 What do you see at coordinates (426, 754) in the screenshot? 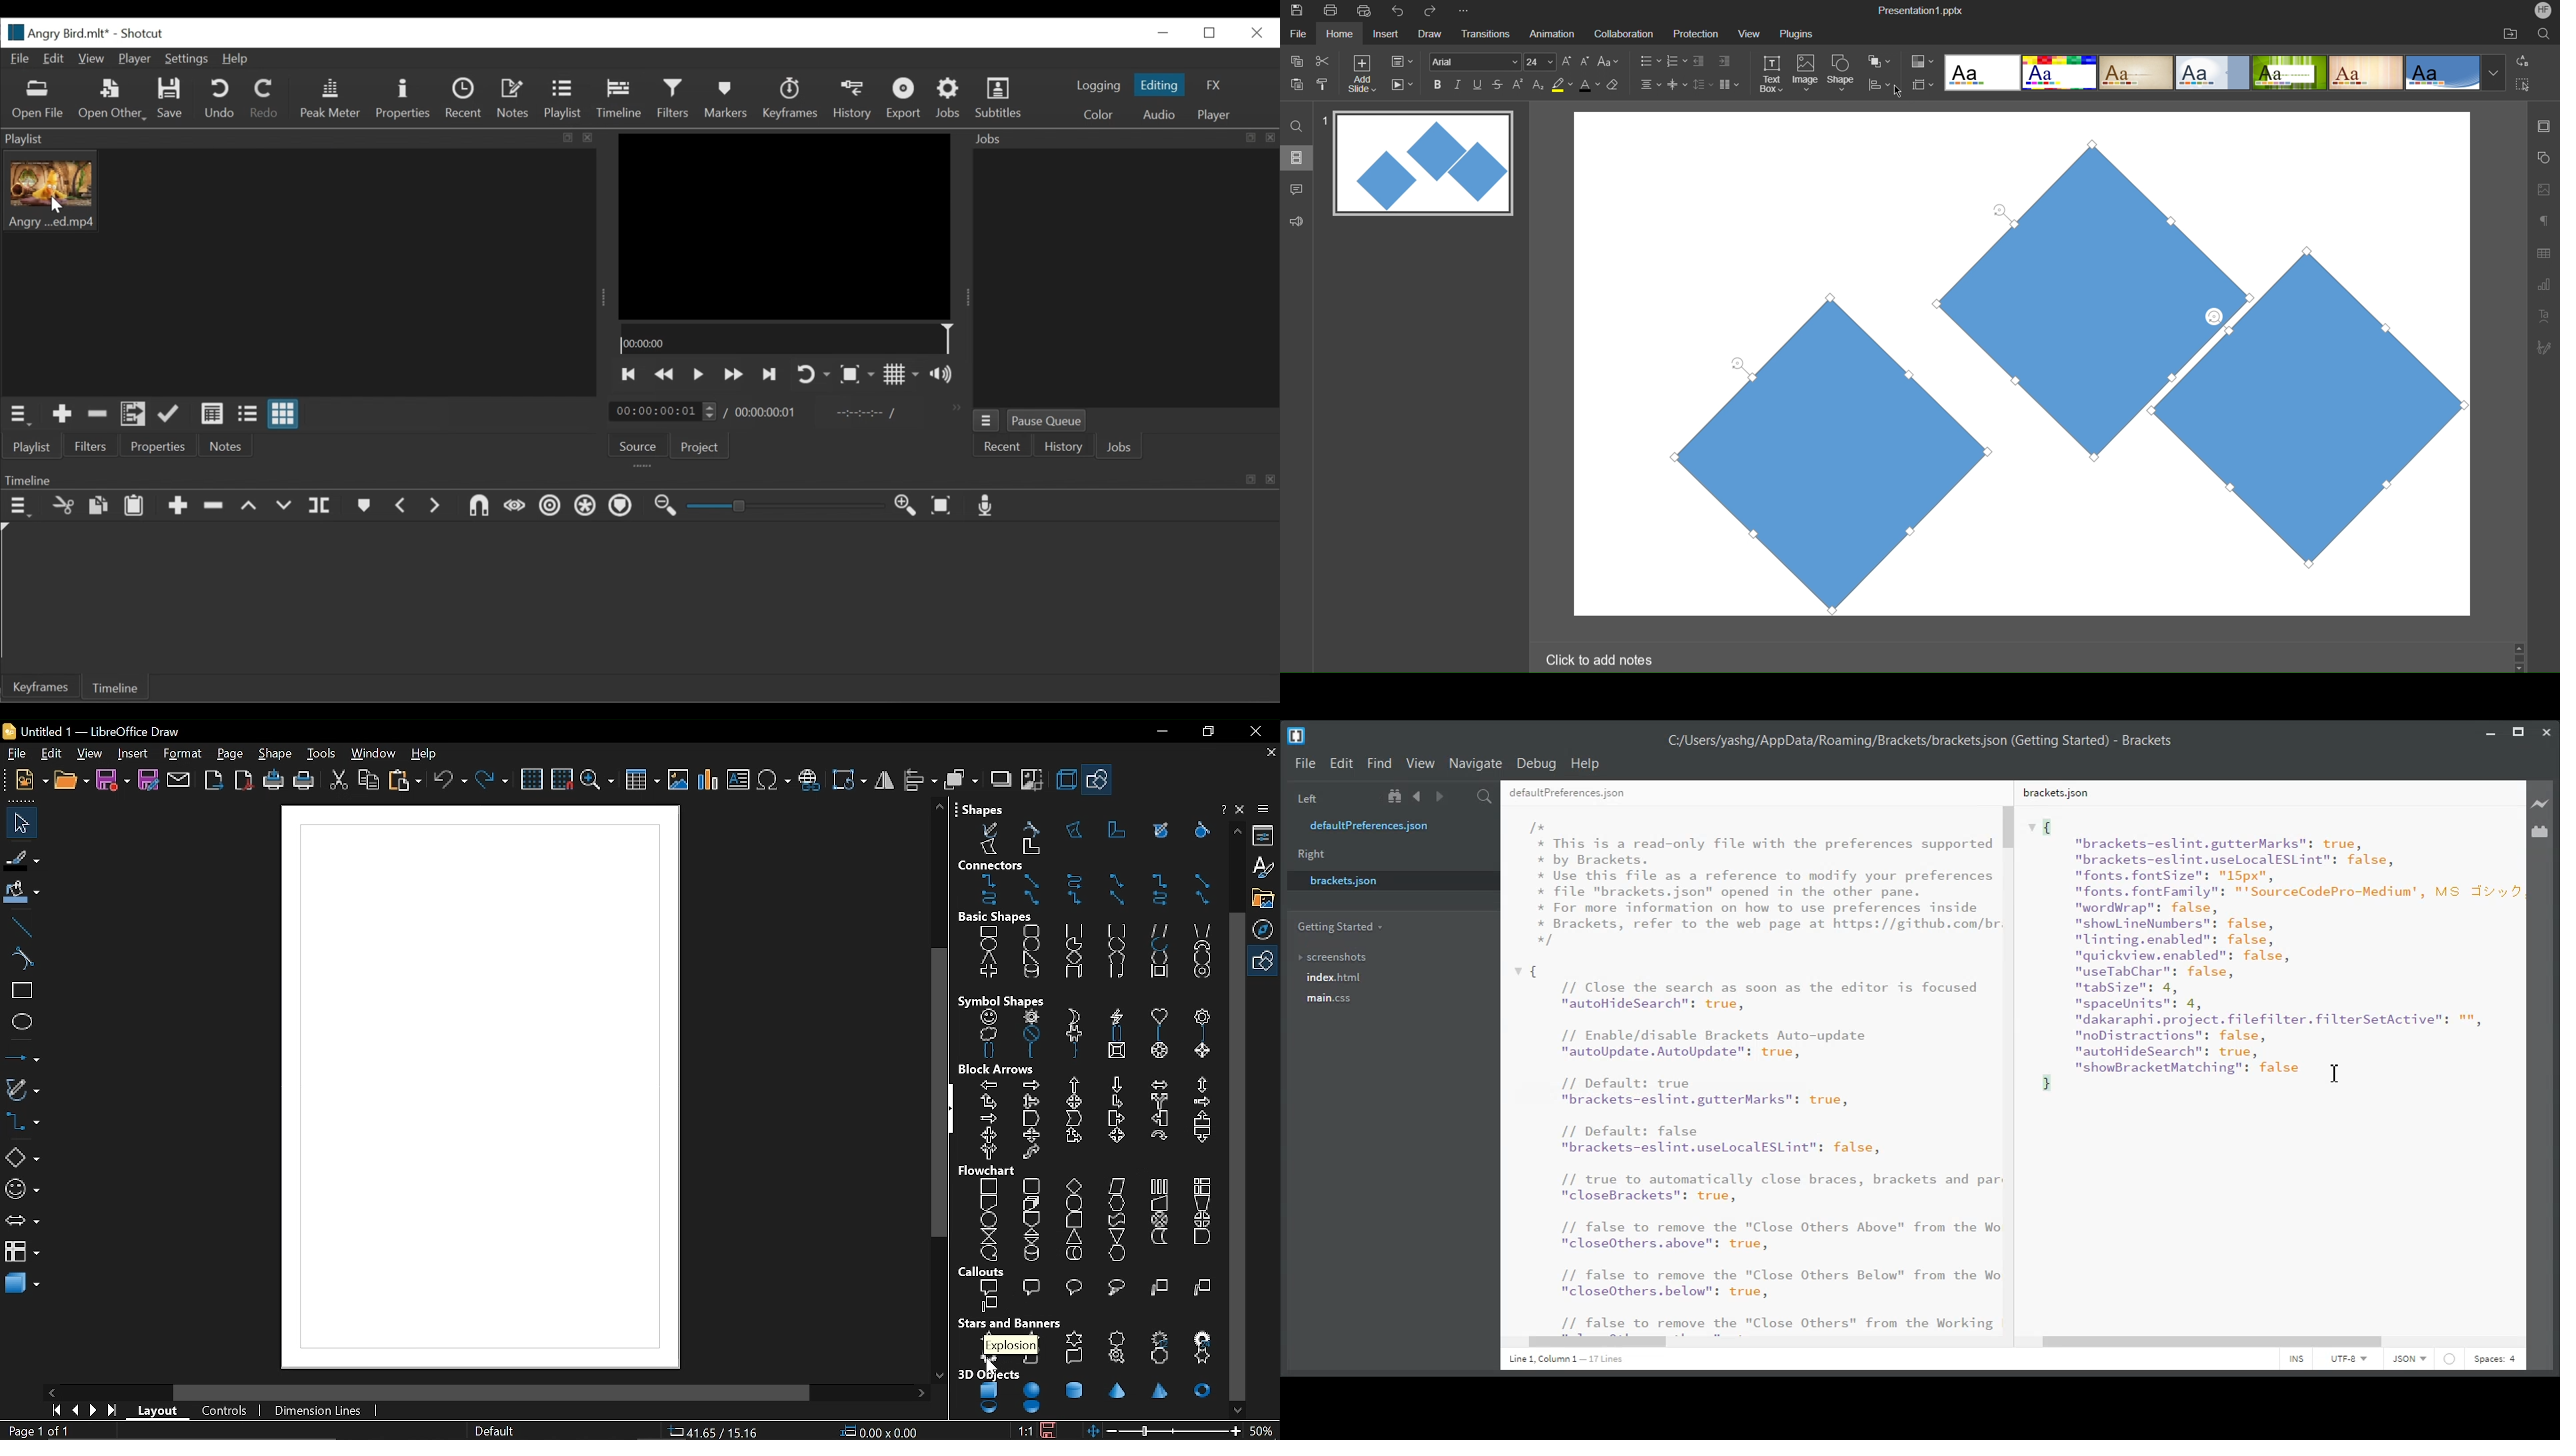
I see `help` at bounding box center [426, 754].